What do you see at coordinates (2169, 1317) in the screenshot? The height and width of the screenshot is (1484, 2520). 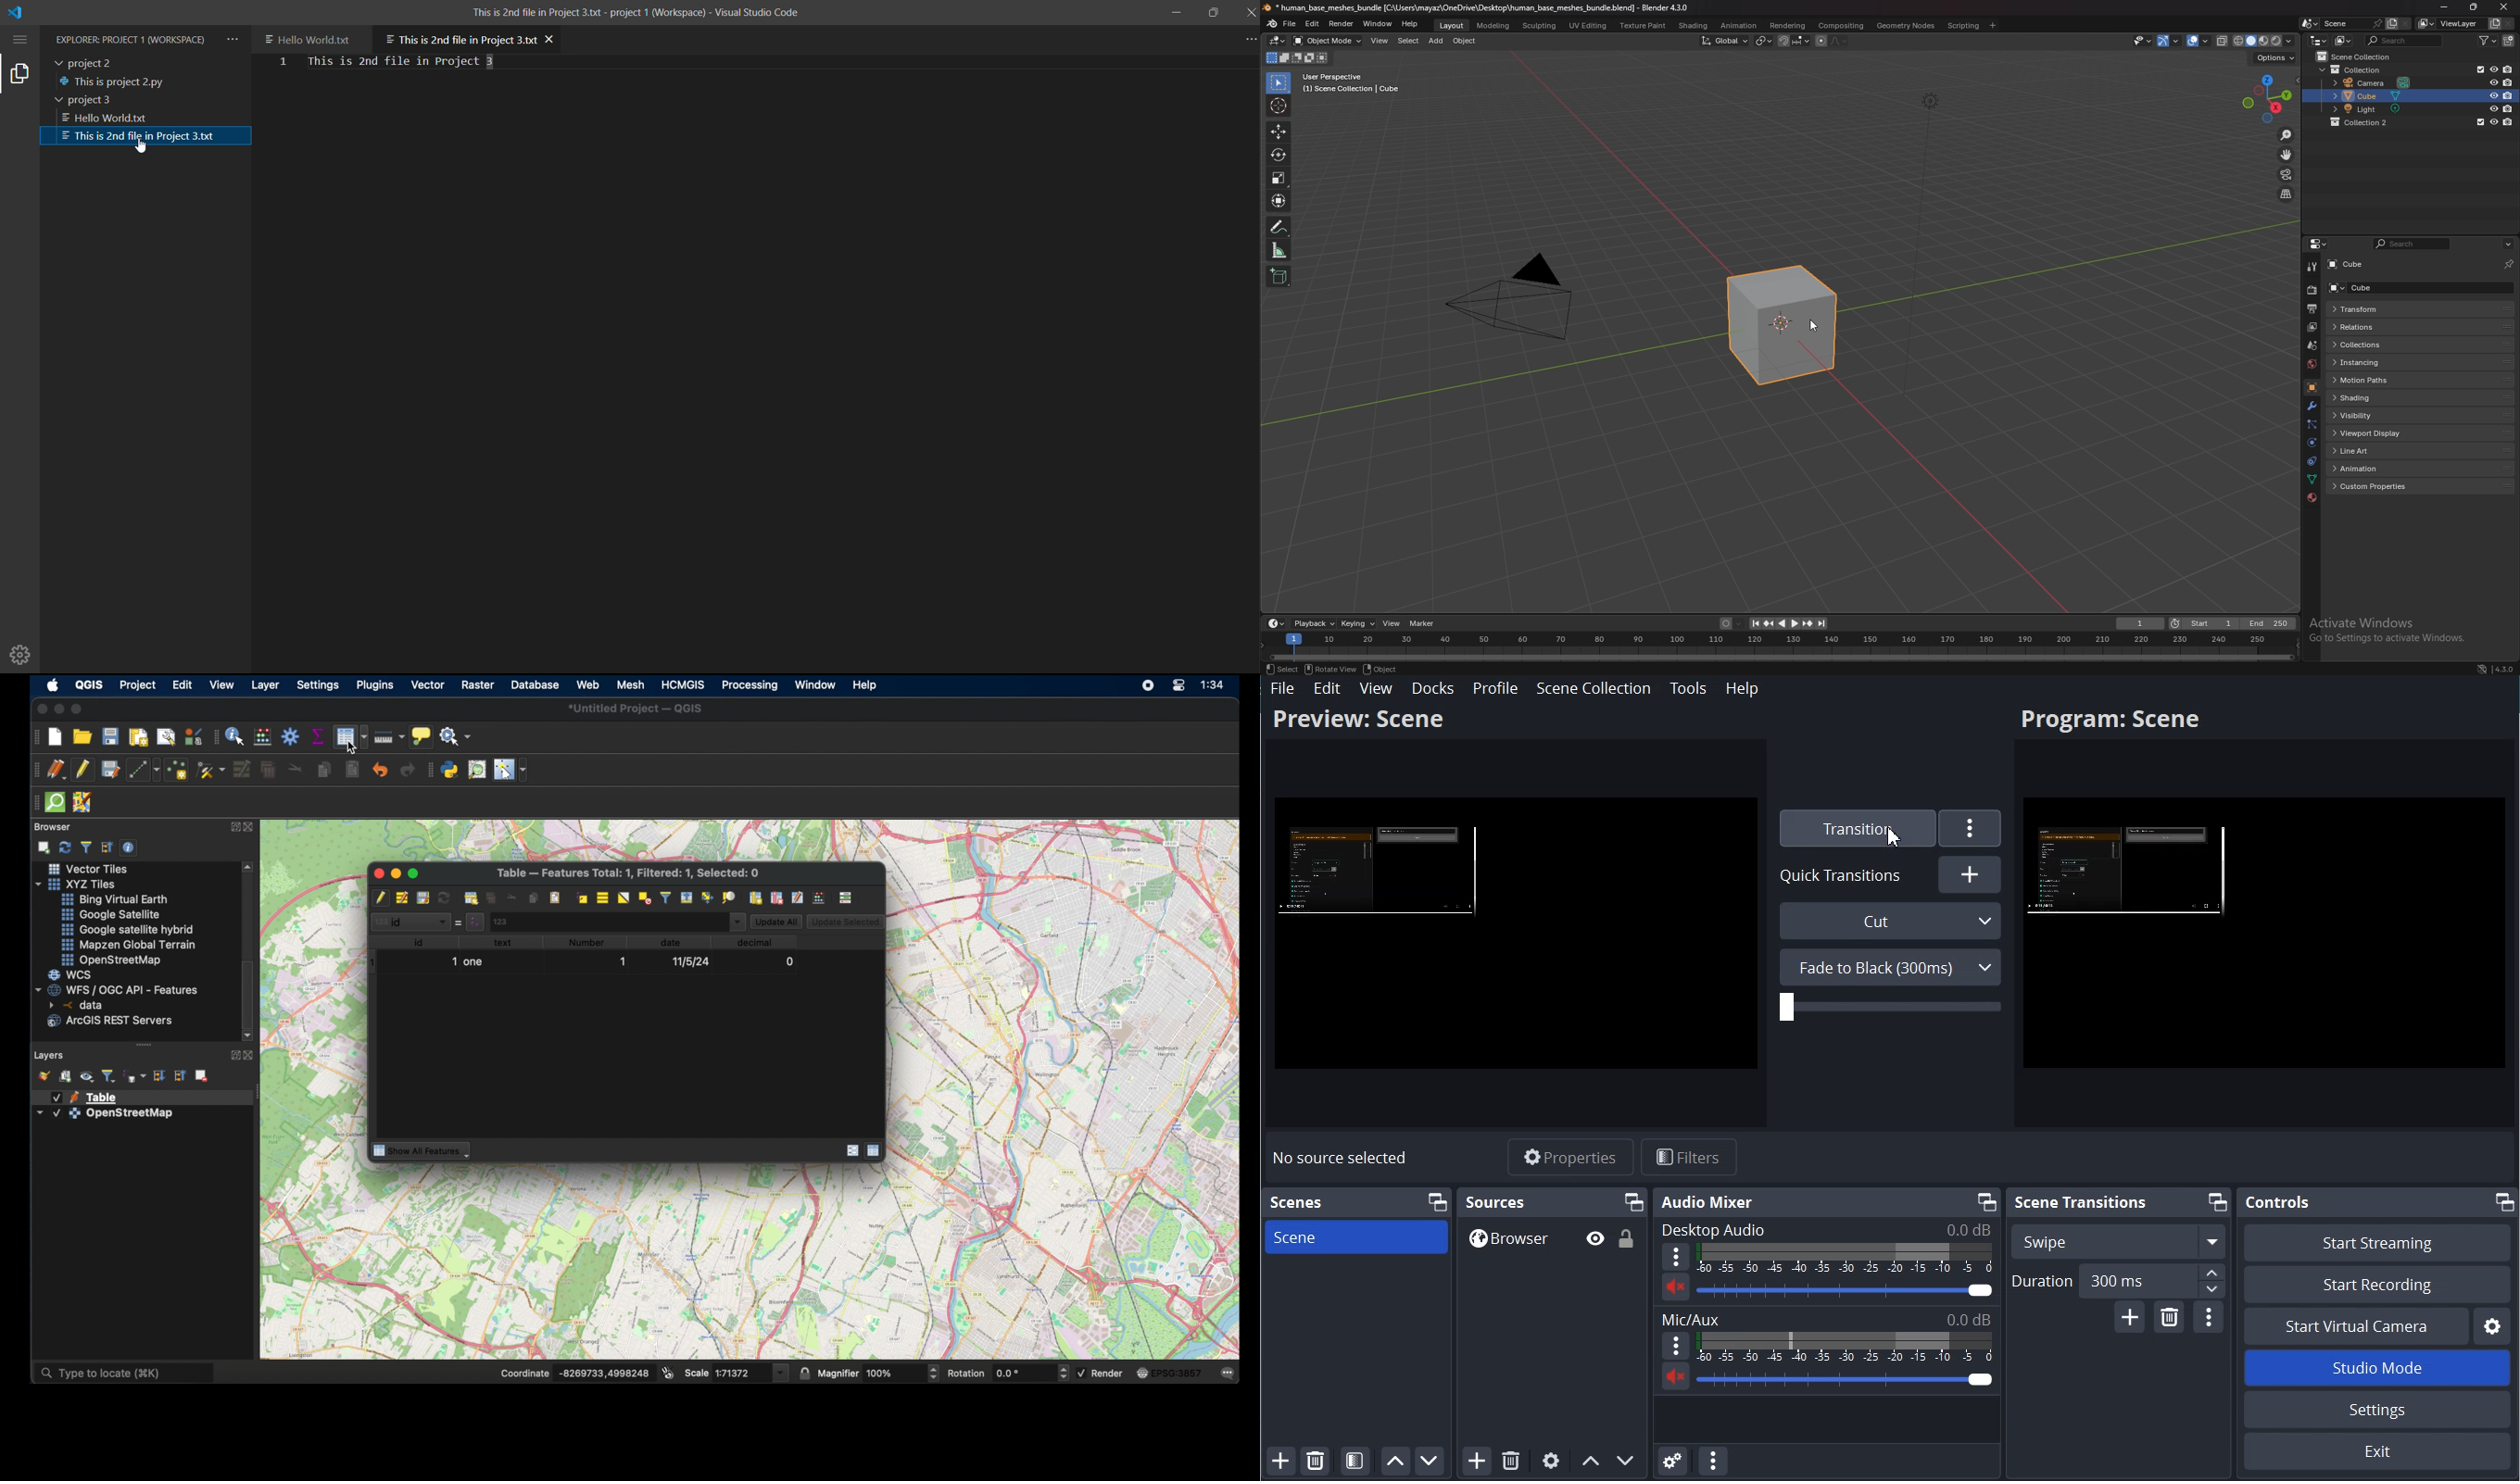 I see `Remove Configurable Transition` at bounding box center [2169, 1317].